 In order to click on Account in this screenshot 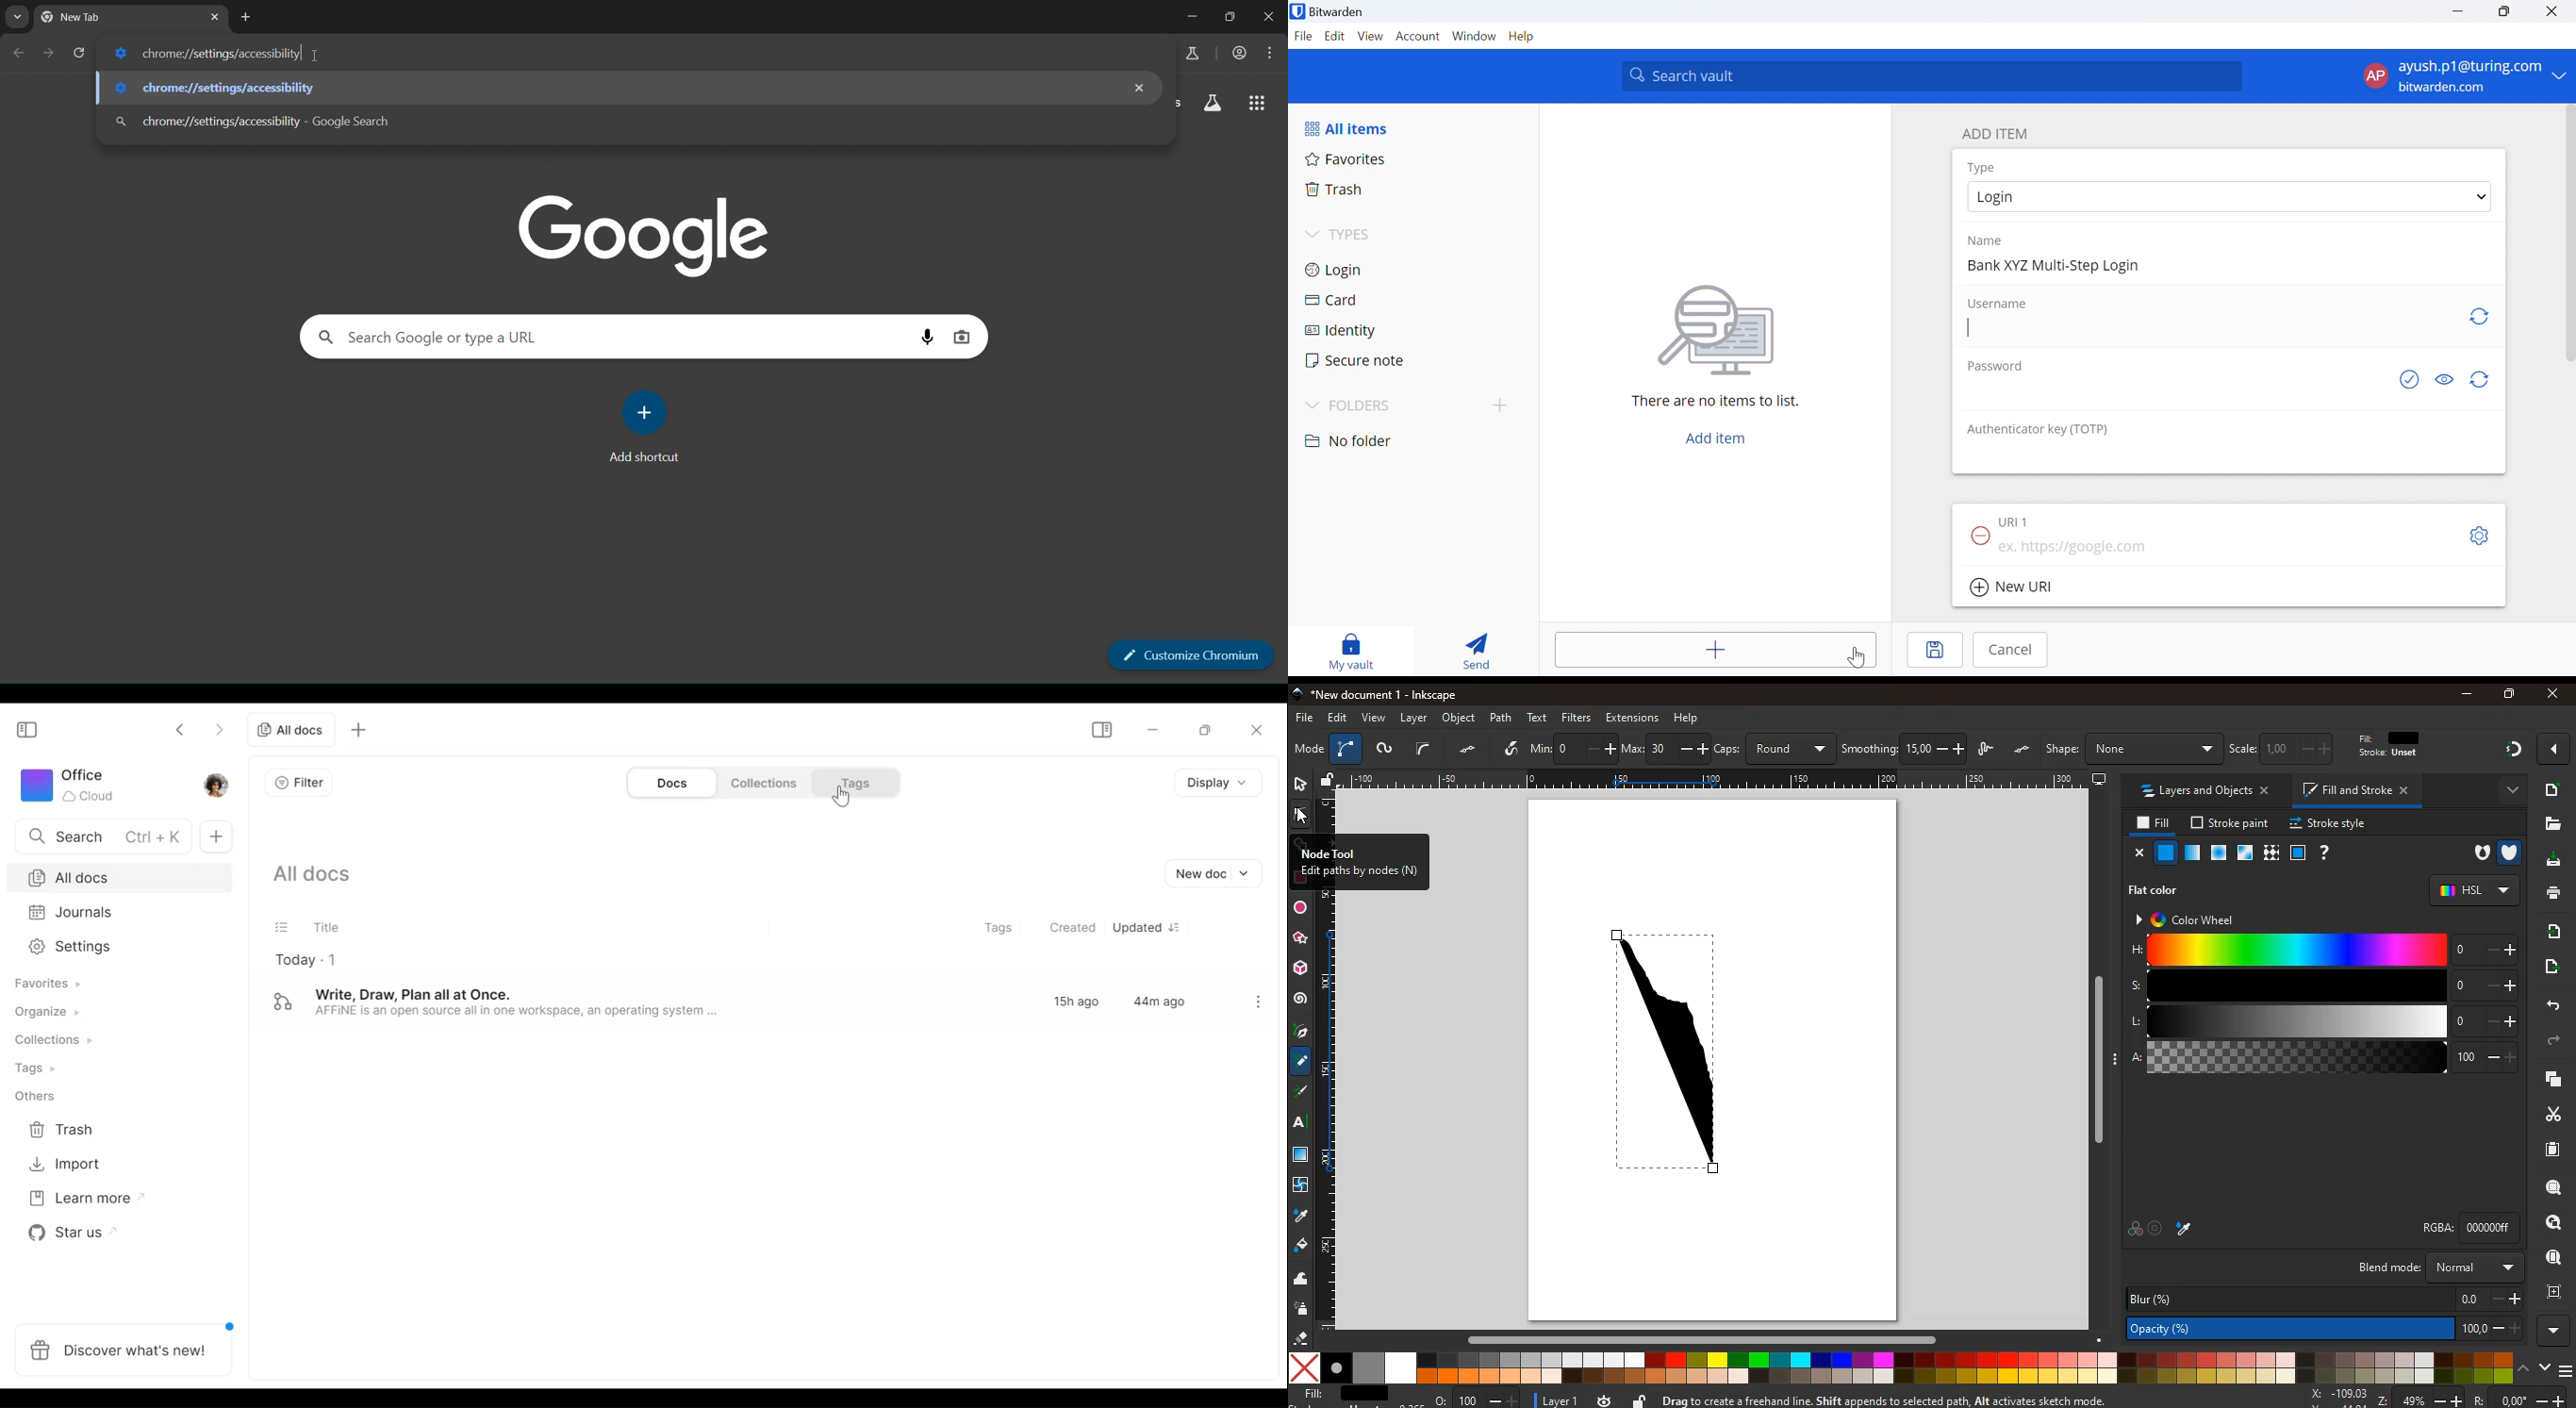, I will do `click(1419, 37)`.